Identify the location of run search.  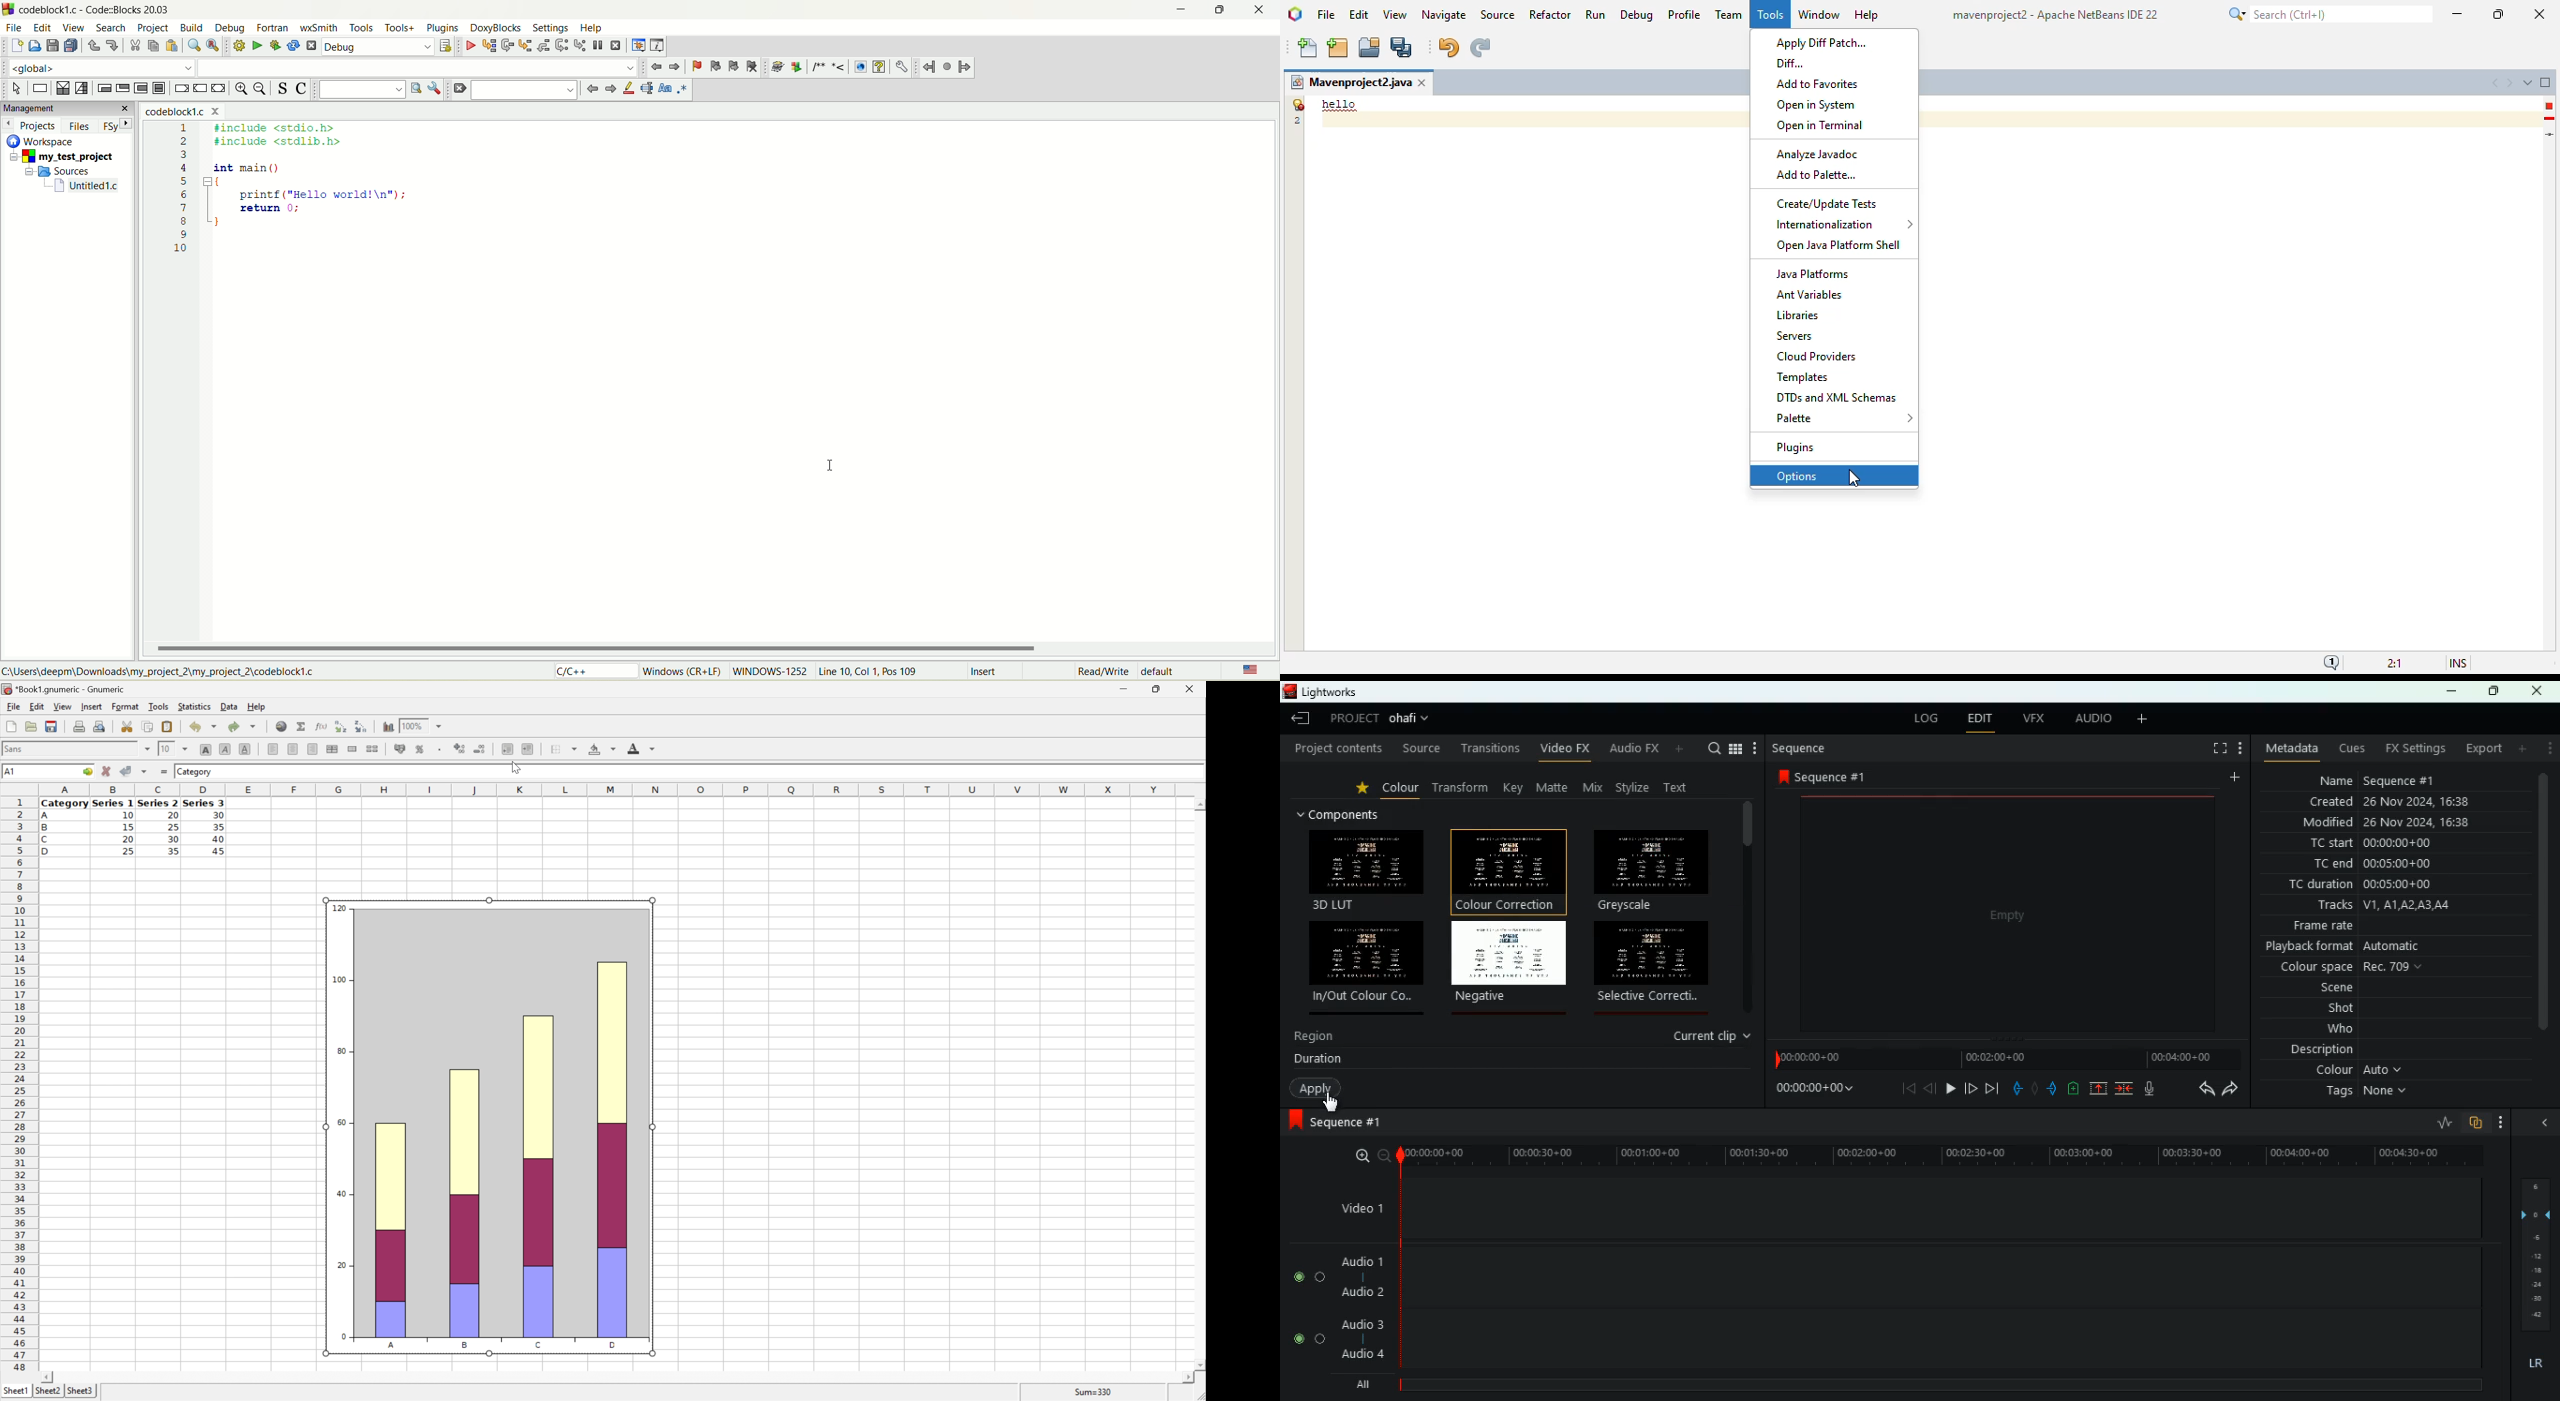
(415, 88).